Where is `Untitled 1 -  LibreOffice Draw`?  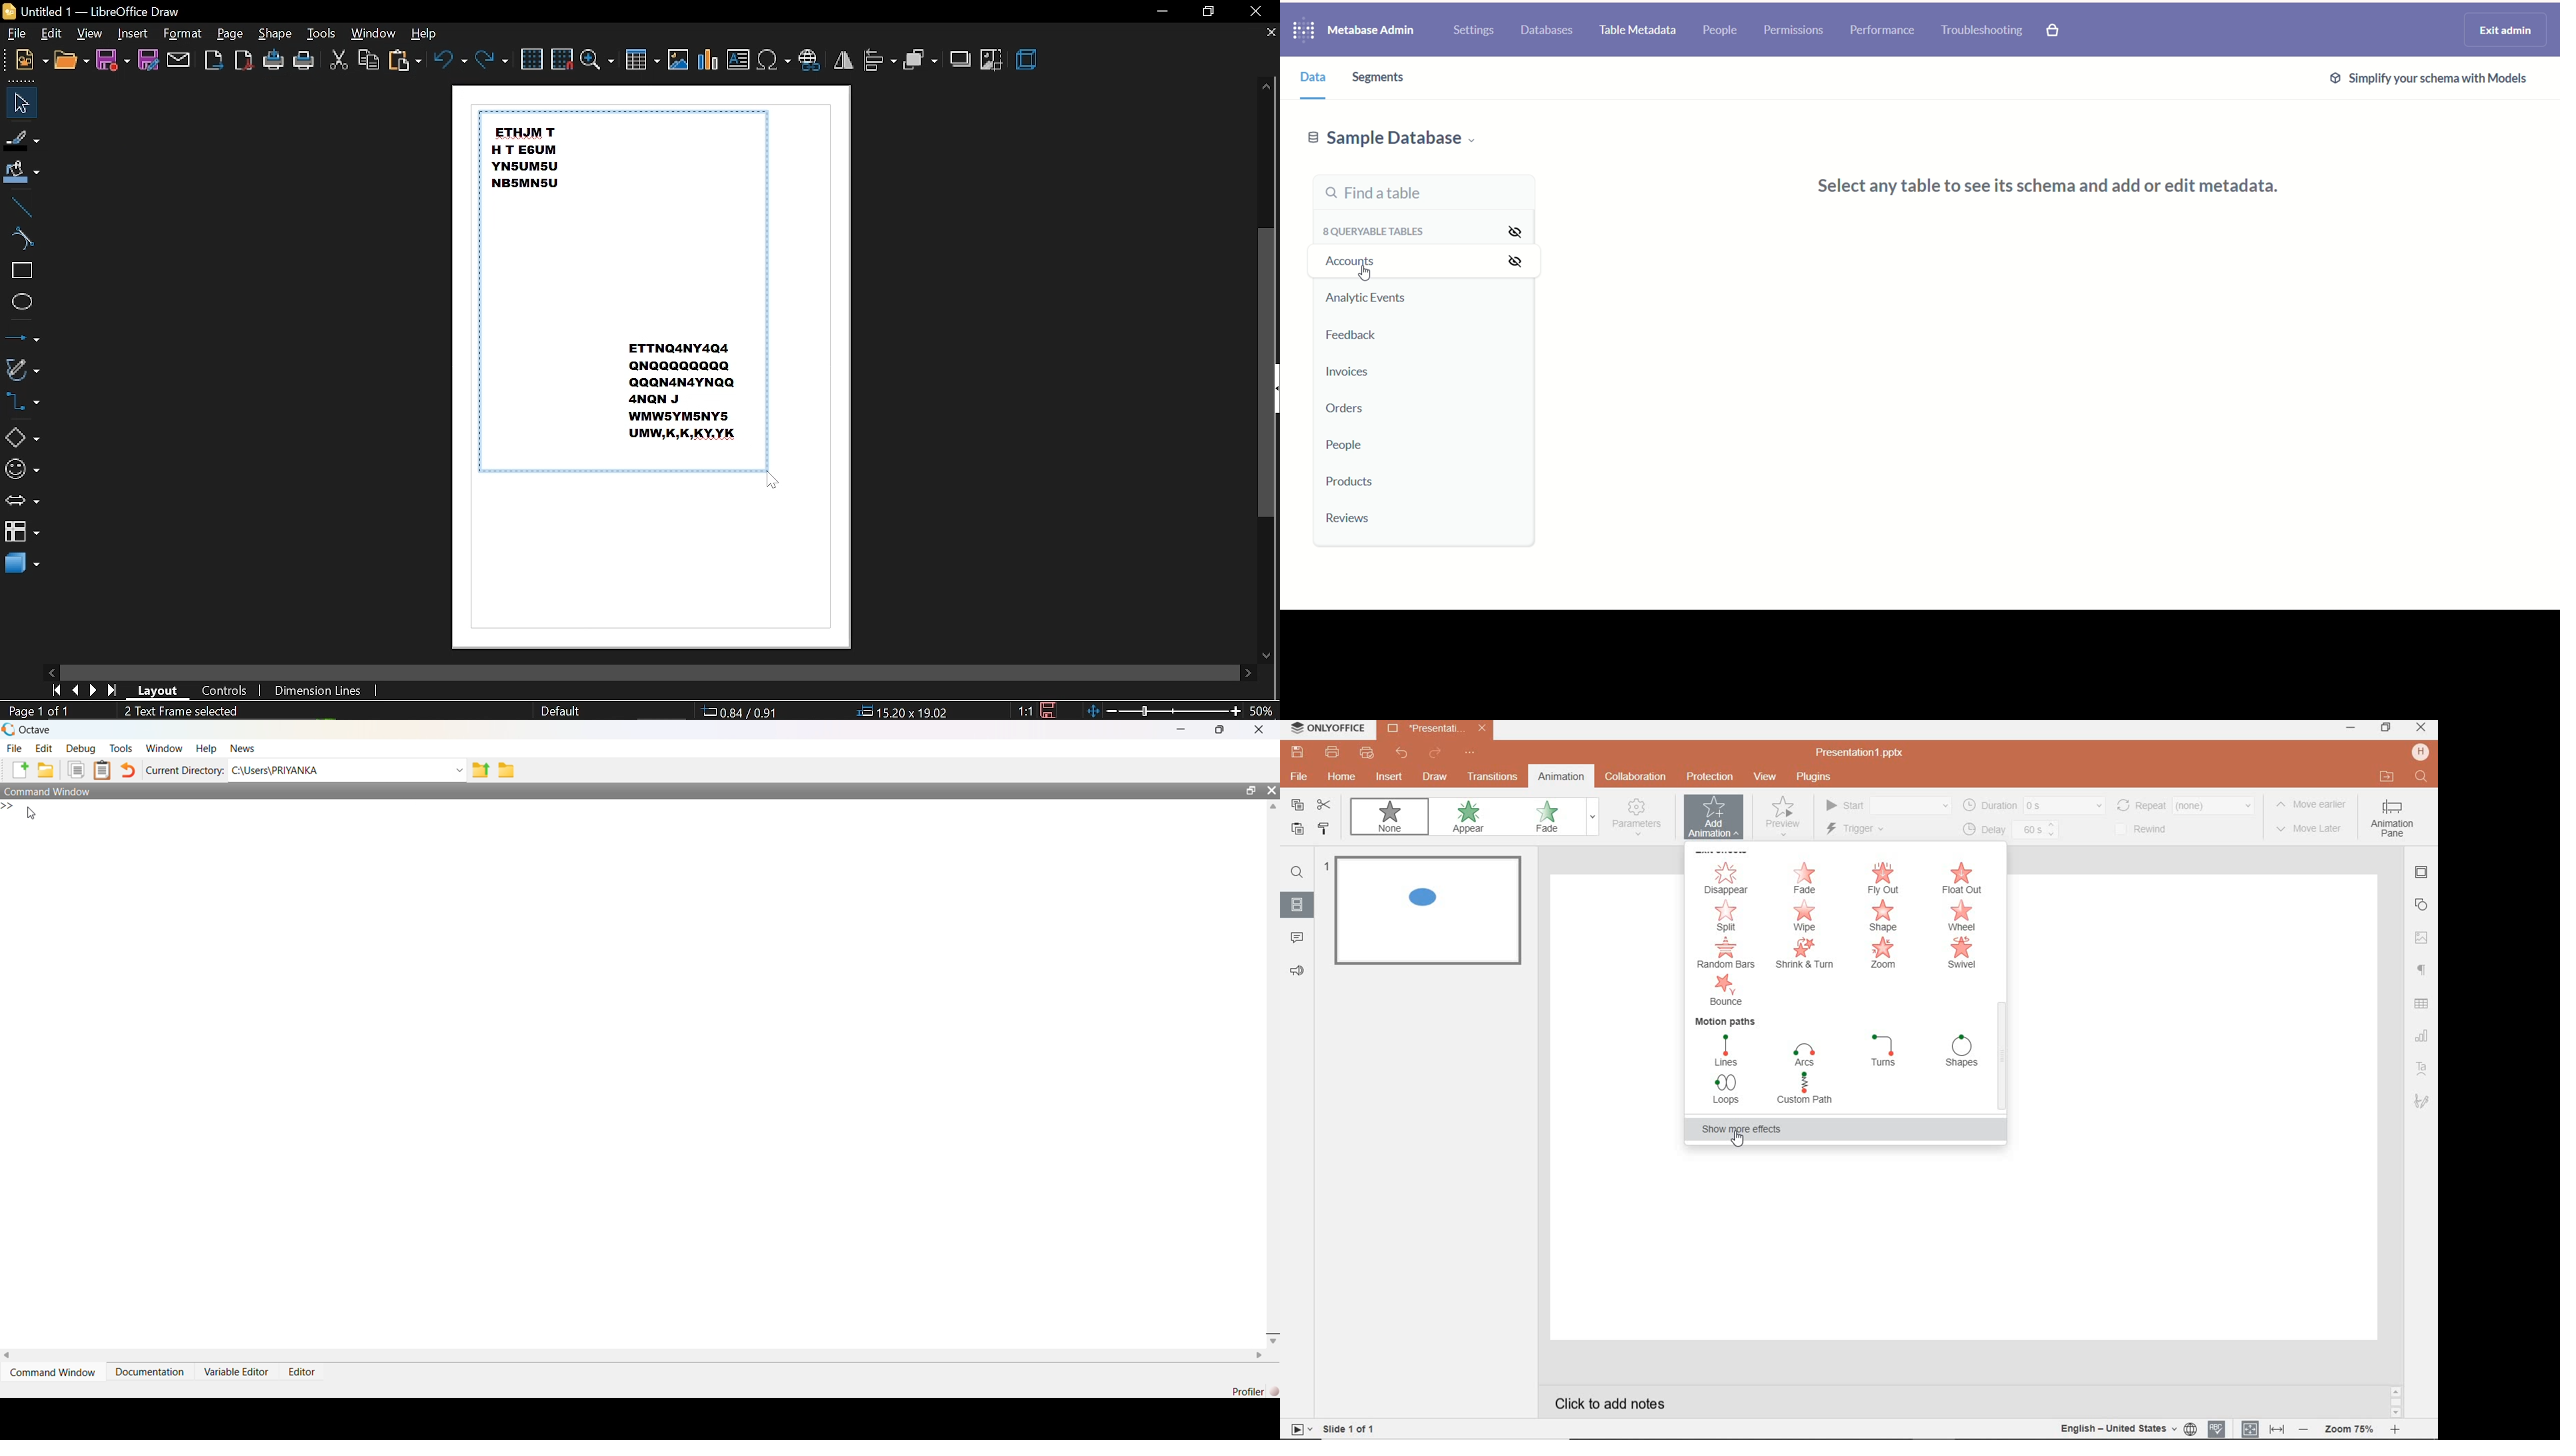 Untitled 1 -  LibreOffice Draw is located at coordinates (92, 10).